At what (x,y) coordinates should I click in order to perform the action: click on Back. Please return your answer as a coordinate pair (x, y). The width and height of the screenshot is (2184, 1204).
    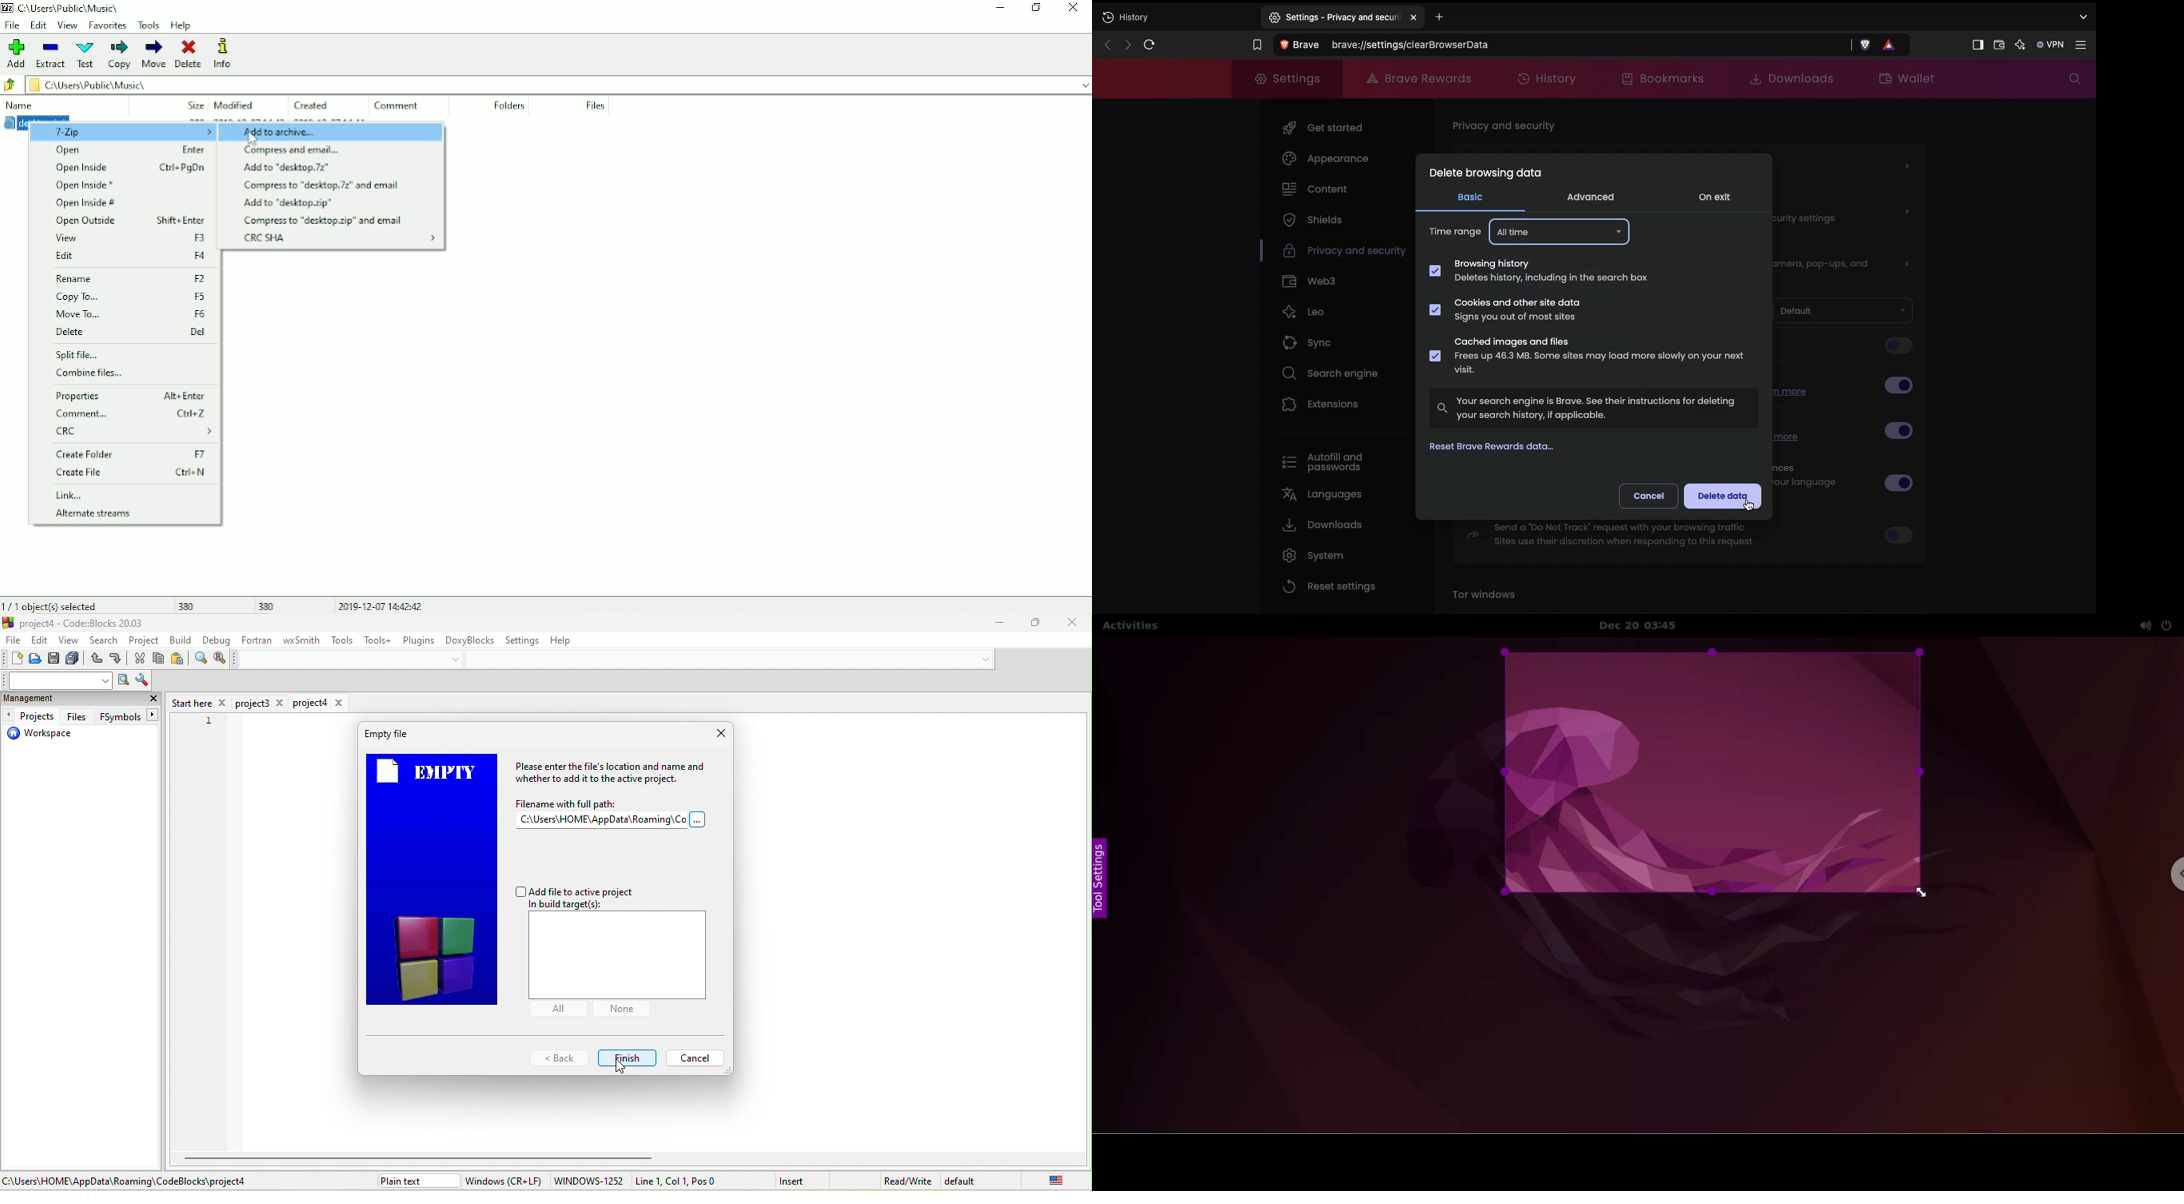
    Looking at the image, I should click on (558, 1059).